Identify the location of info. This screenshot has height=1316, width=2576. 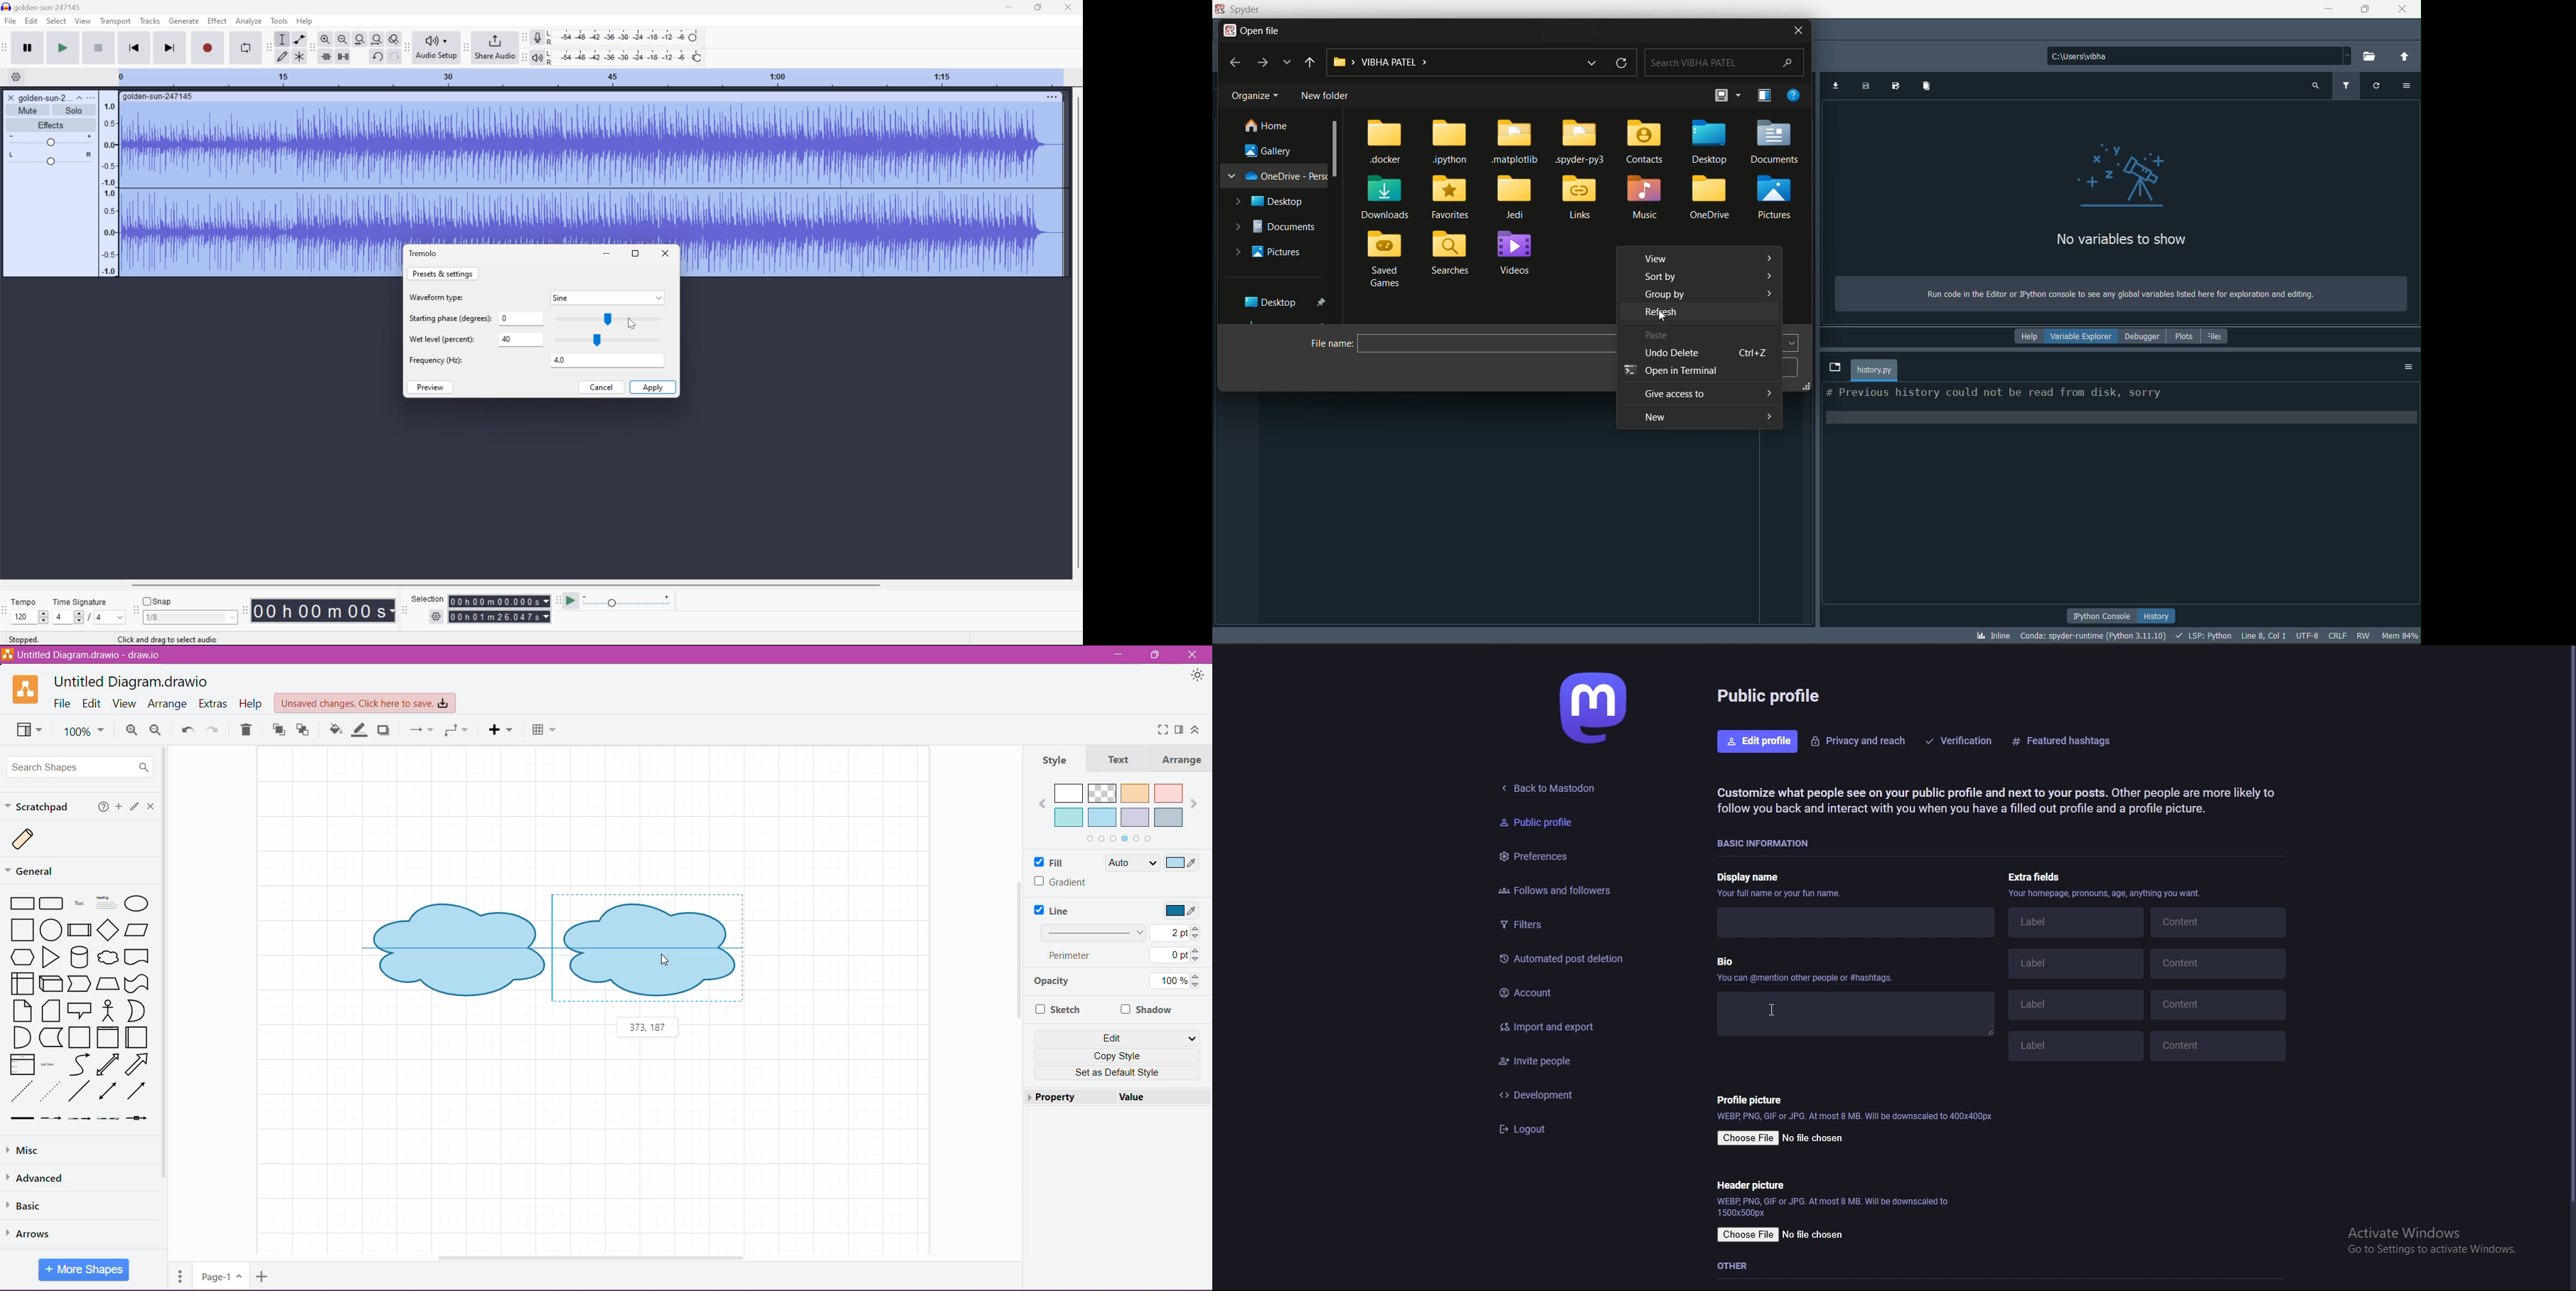
(1855, 1116).